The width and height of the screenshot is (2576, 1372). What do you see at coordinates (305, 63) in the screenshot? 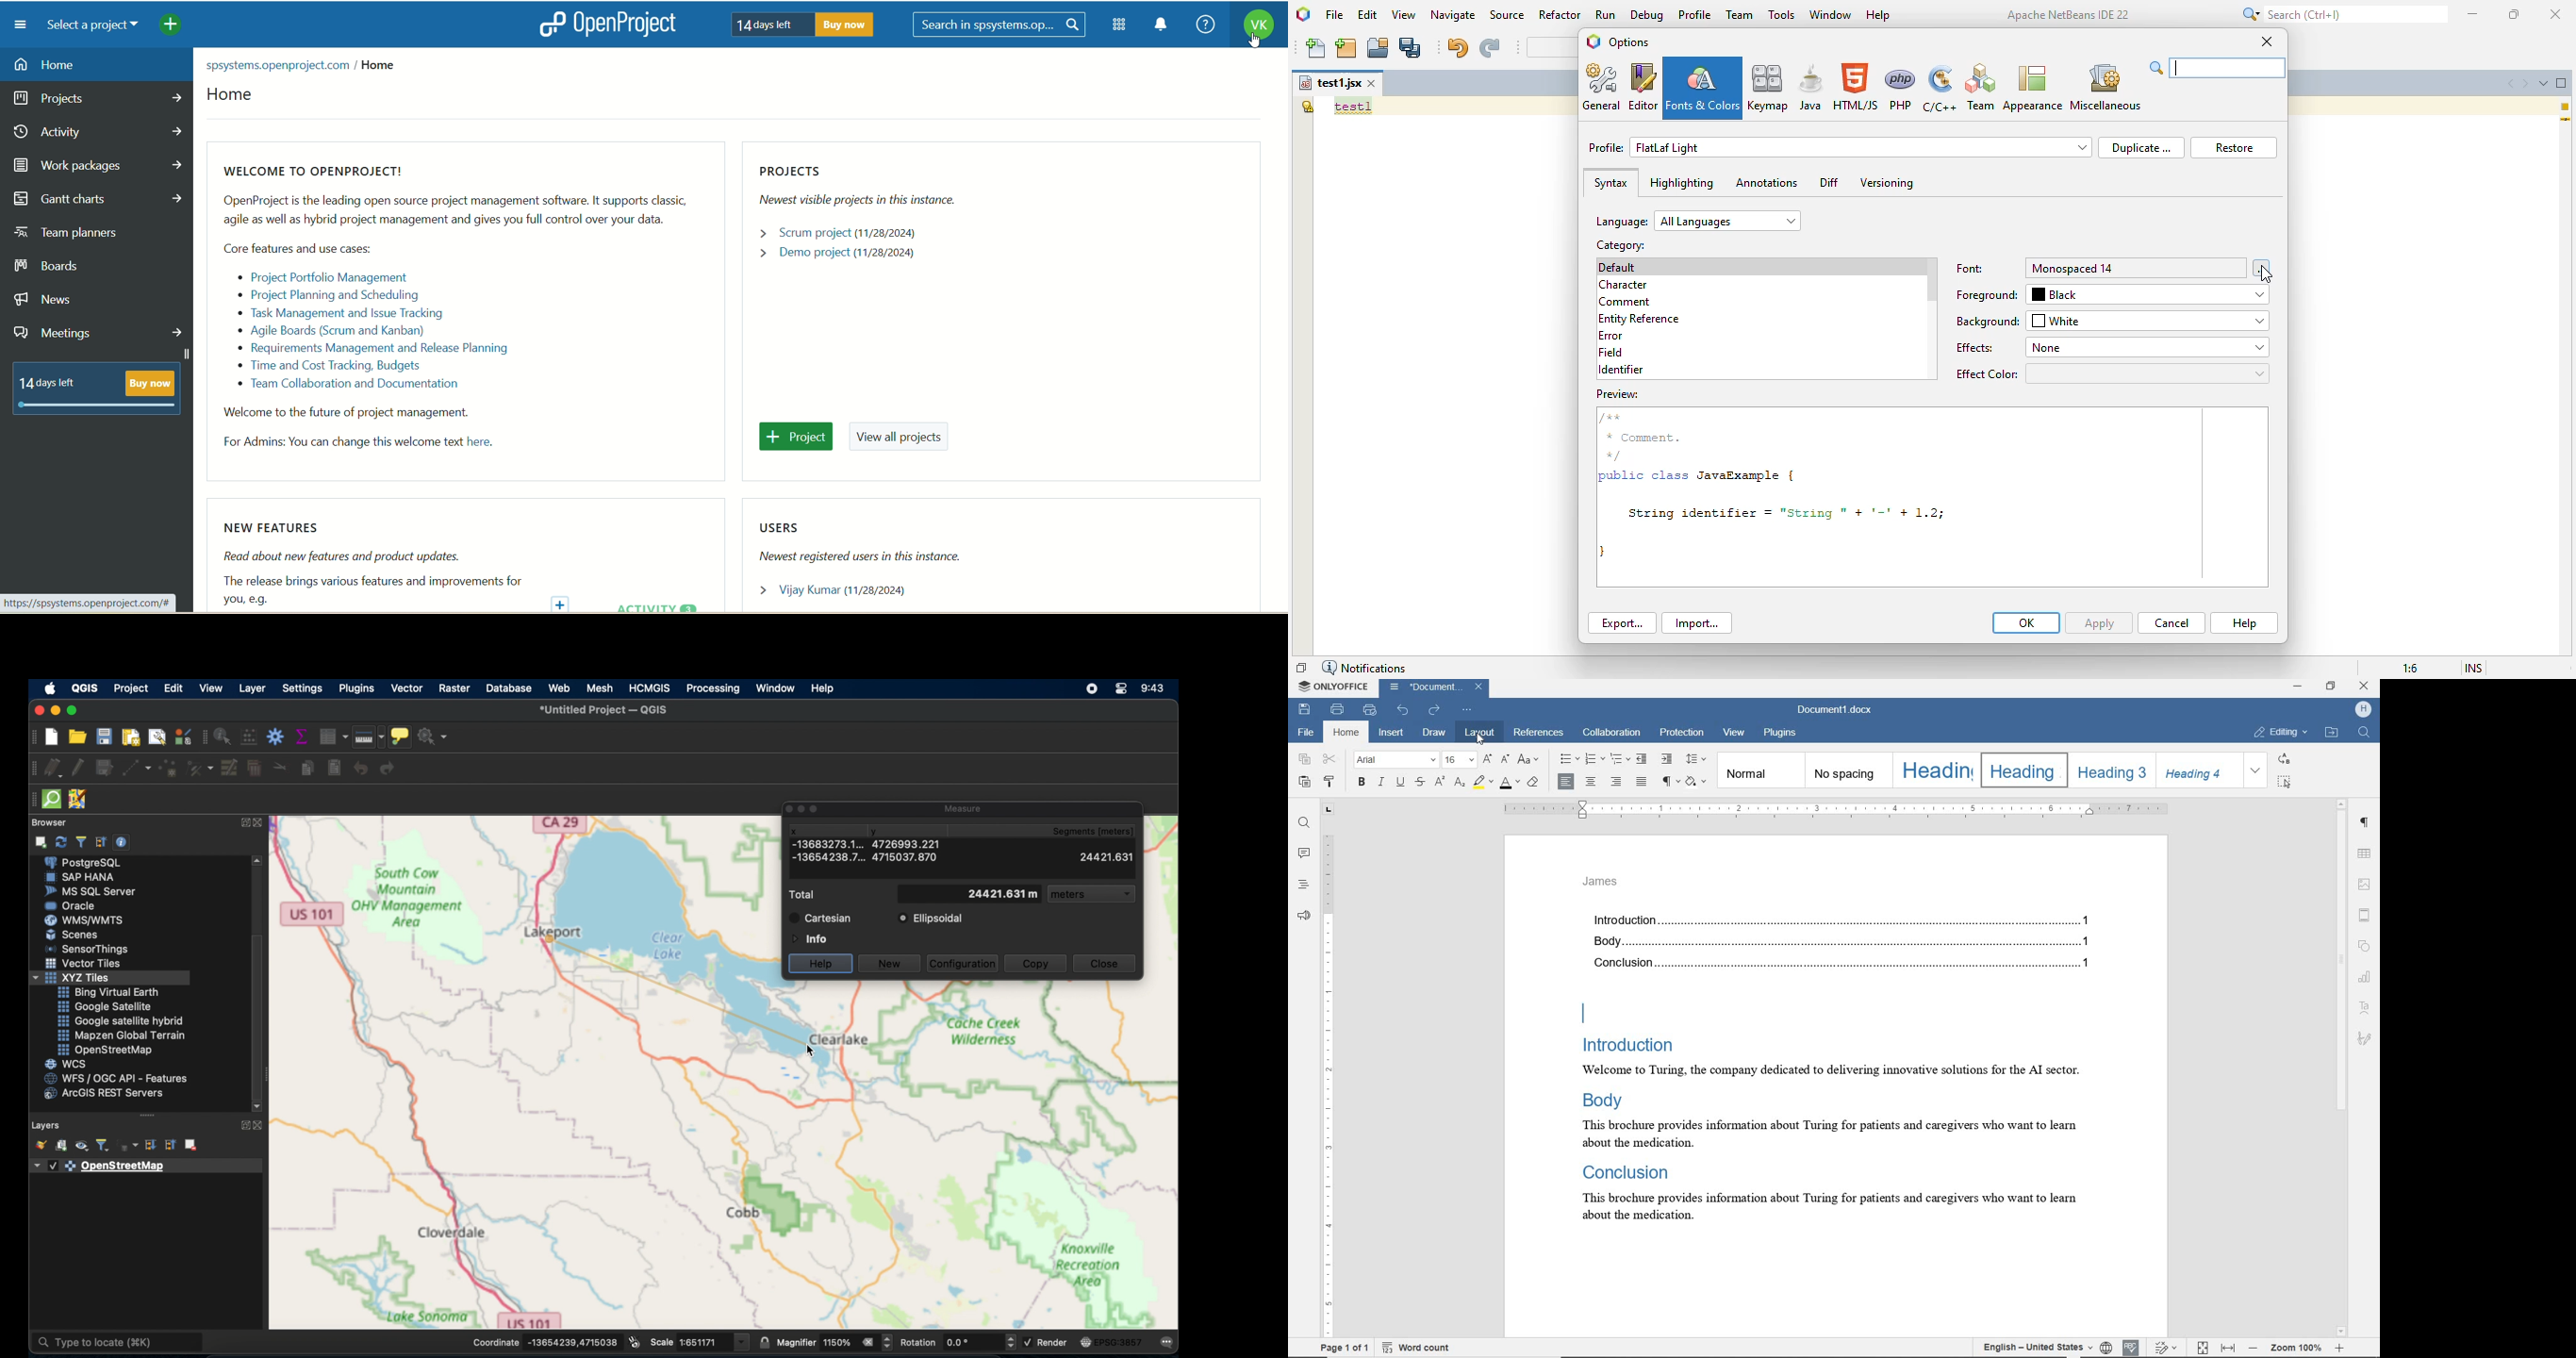
I see `text` at bounding box center [305, 63].